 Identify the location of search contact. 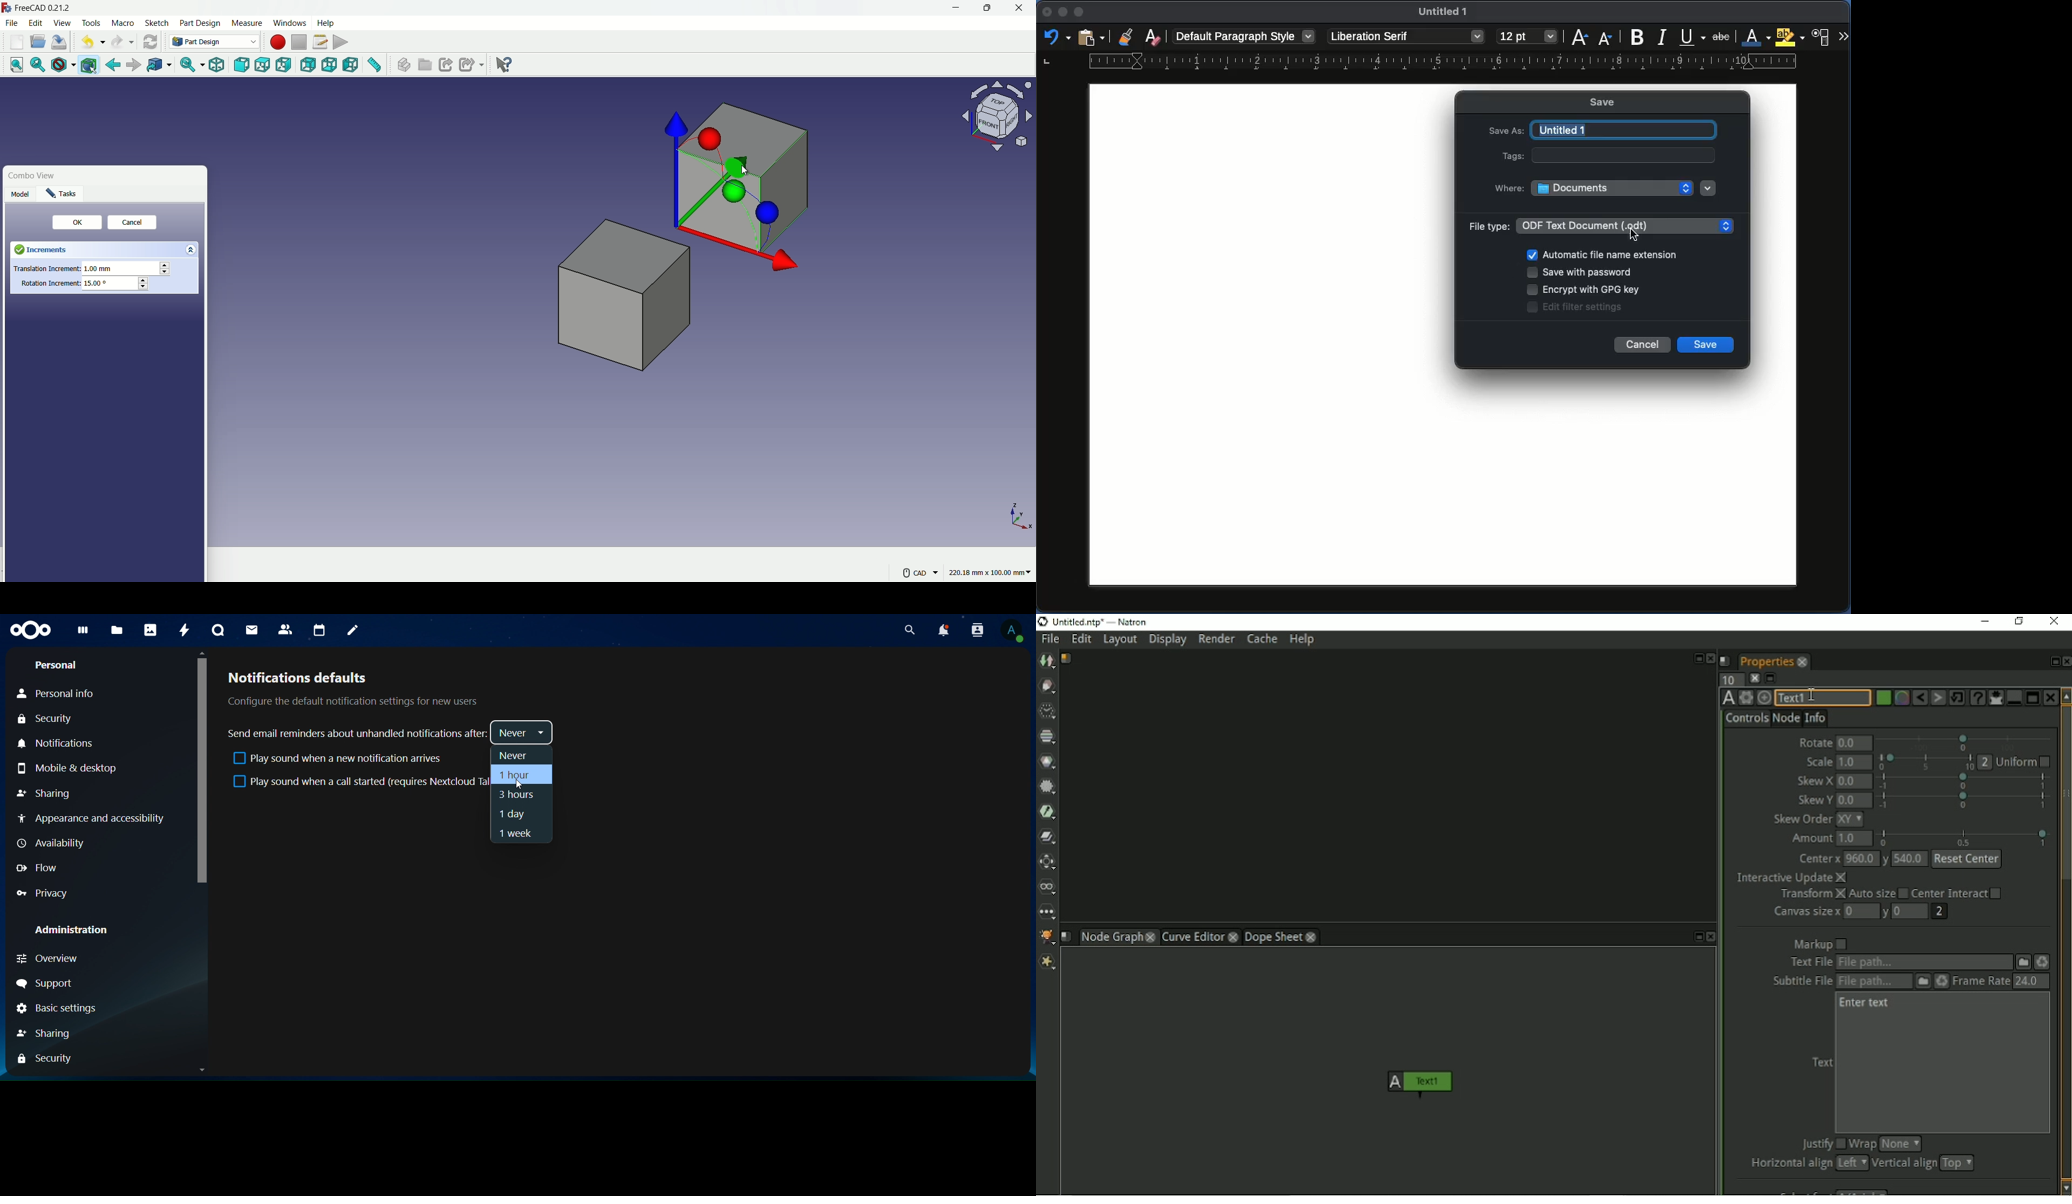
(976, 629).